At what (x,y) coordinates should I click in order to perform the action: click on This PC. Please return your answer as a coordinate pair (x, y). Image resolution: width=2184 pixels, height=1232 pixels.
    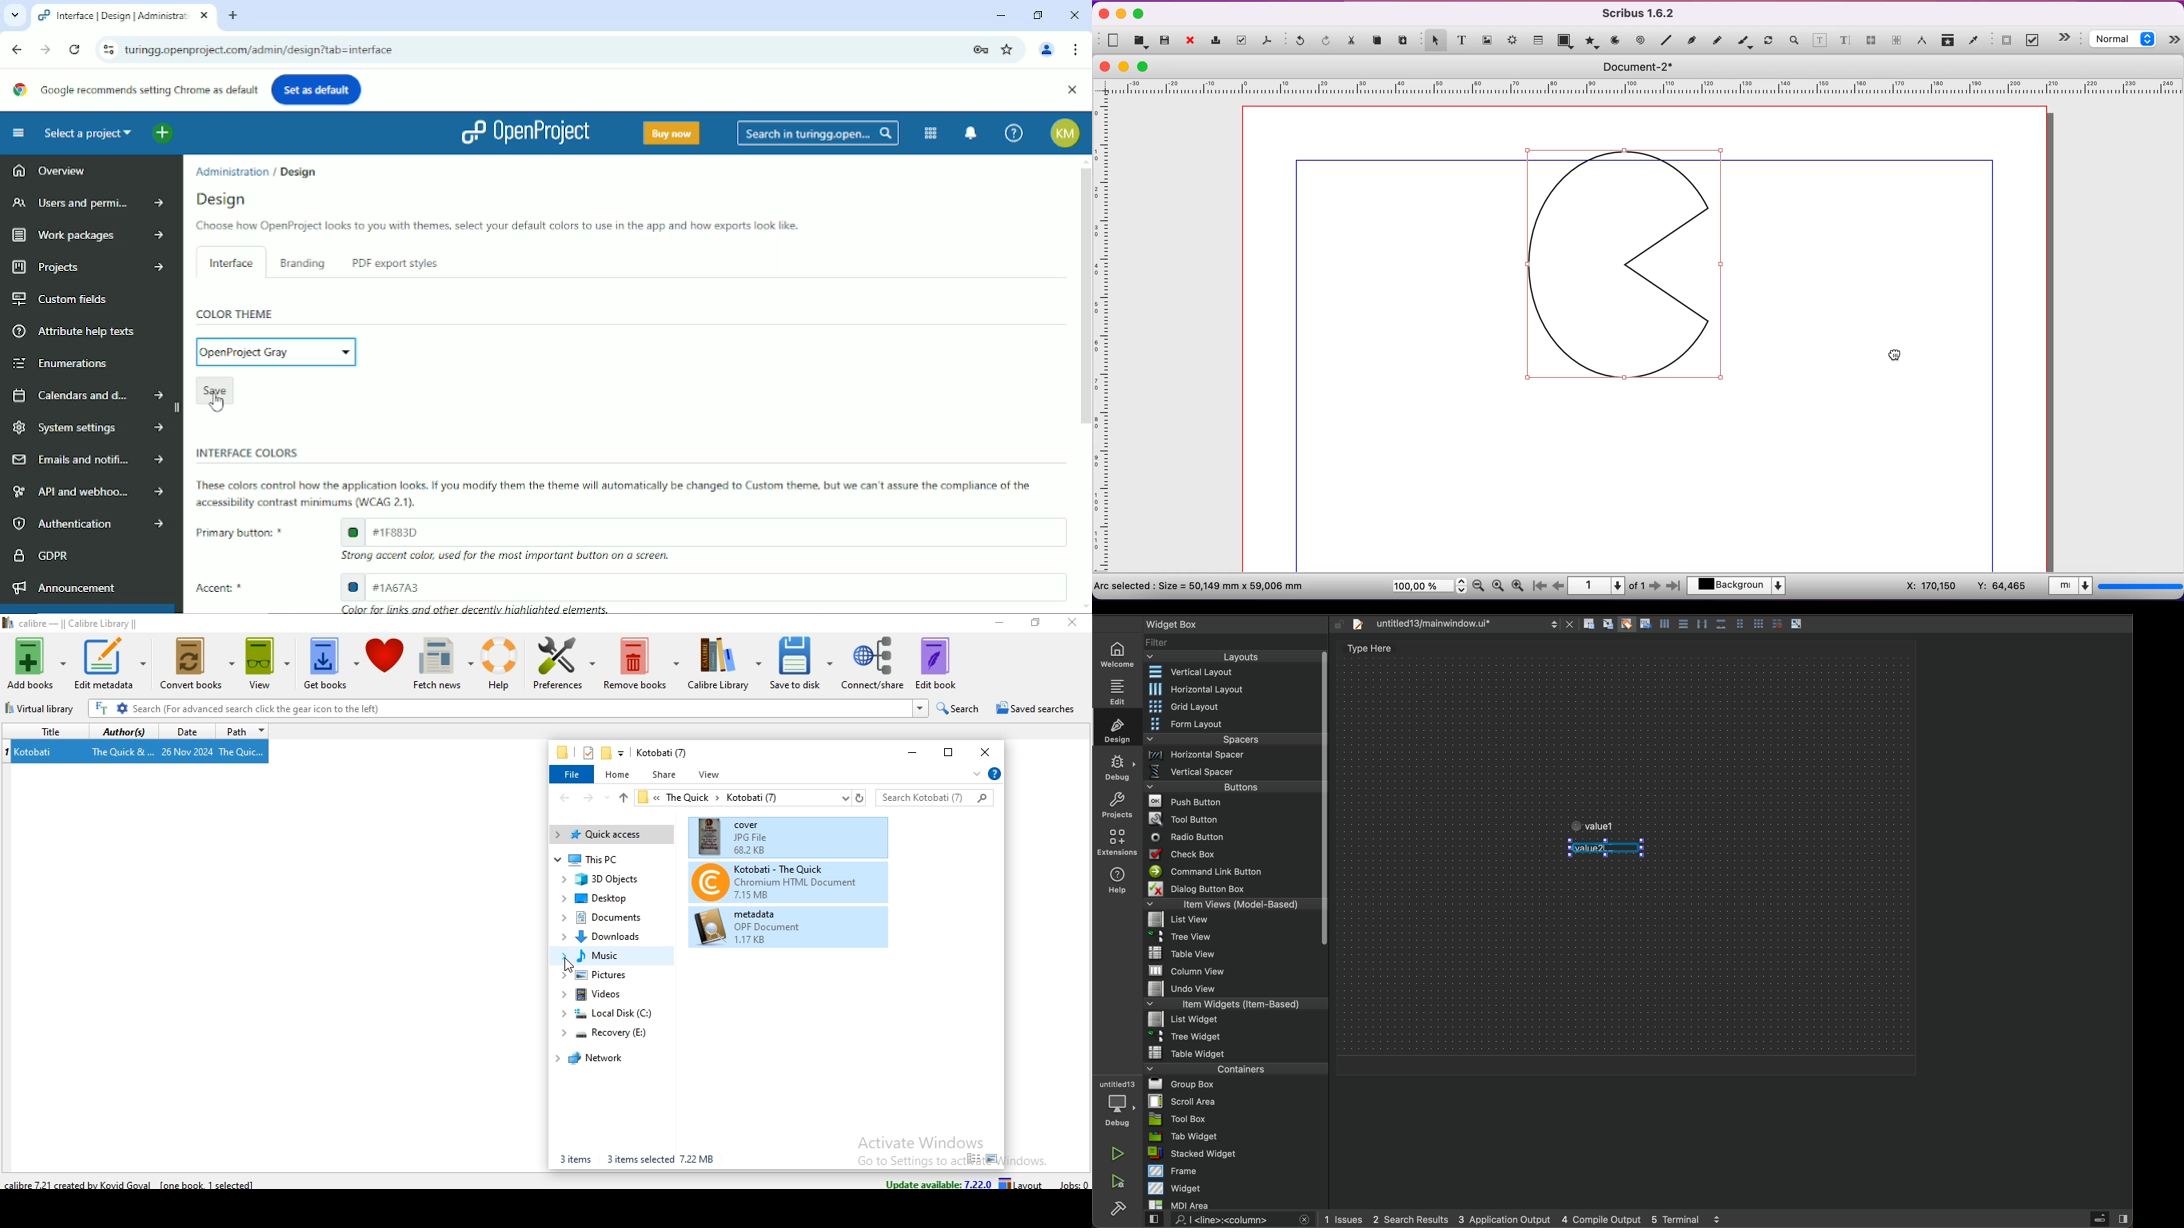
    Looking at the image, I should click on (614, 860).